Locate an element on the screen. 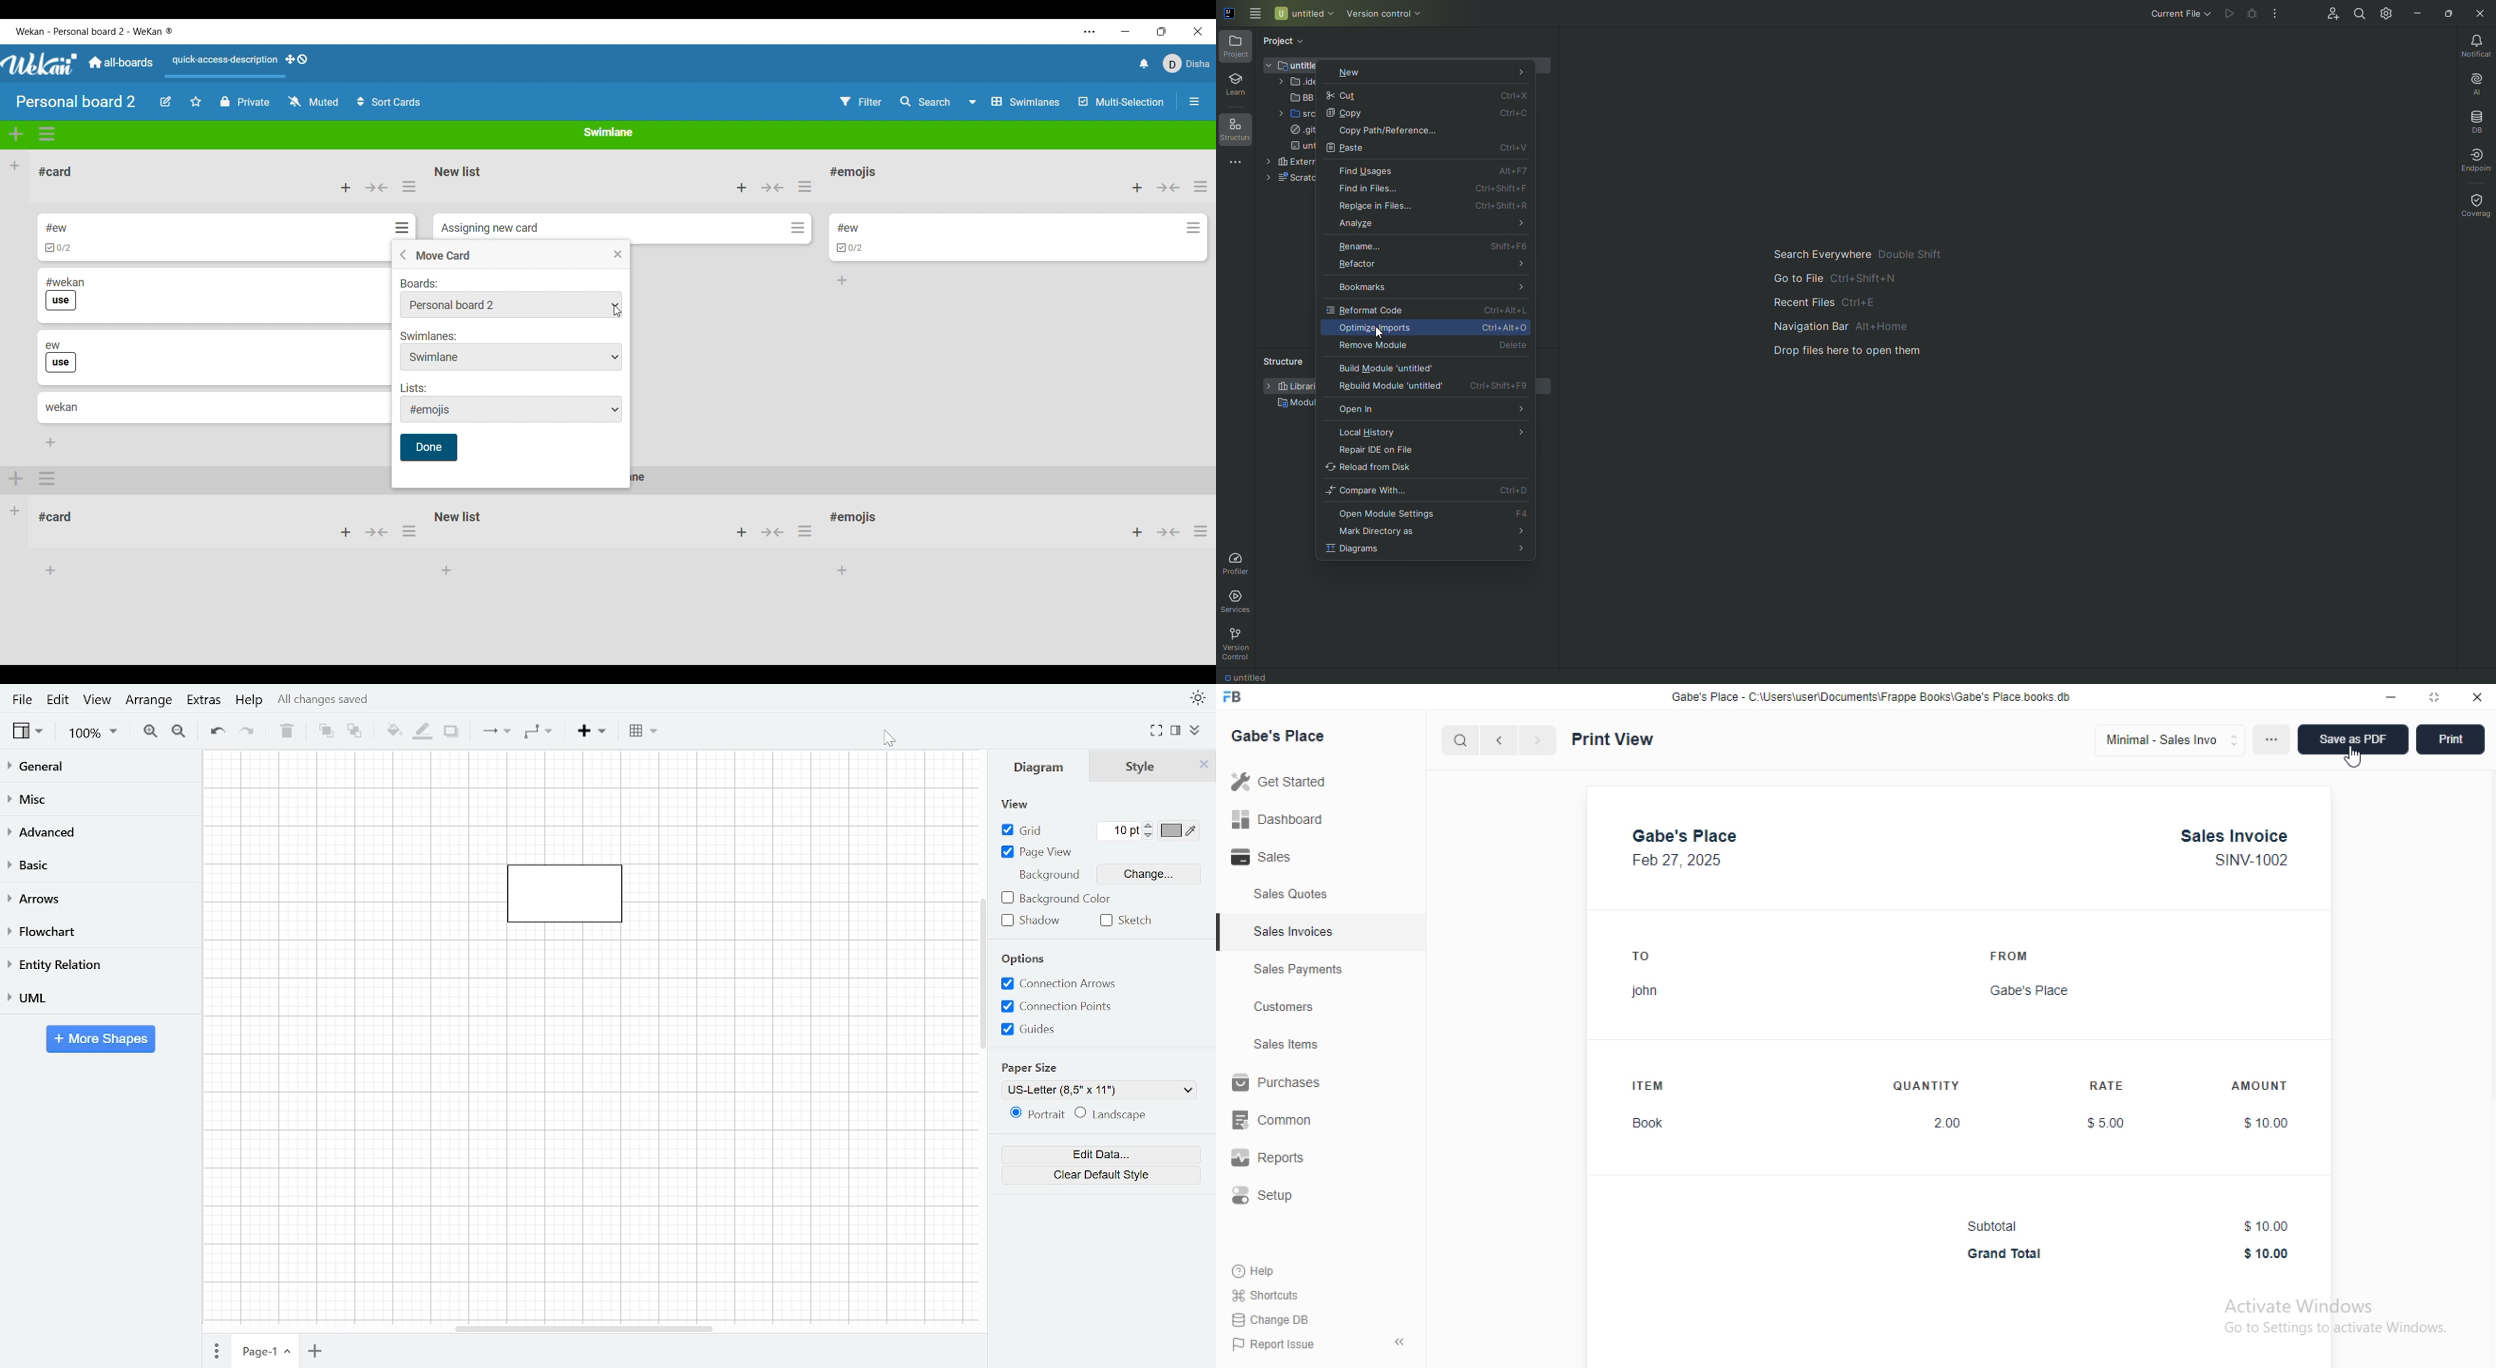 Image resolution: width=2520 pixels, height=1372 pixels. iNCREASE GRID PT is located at coordinates (1150, 825).